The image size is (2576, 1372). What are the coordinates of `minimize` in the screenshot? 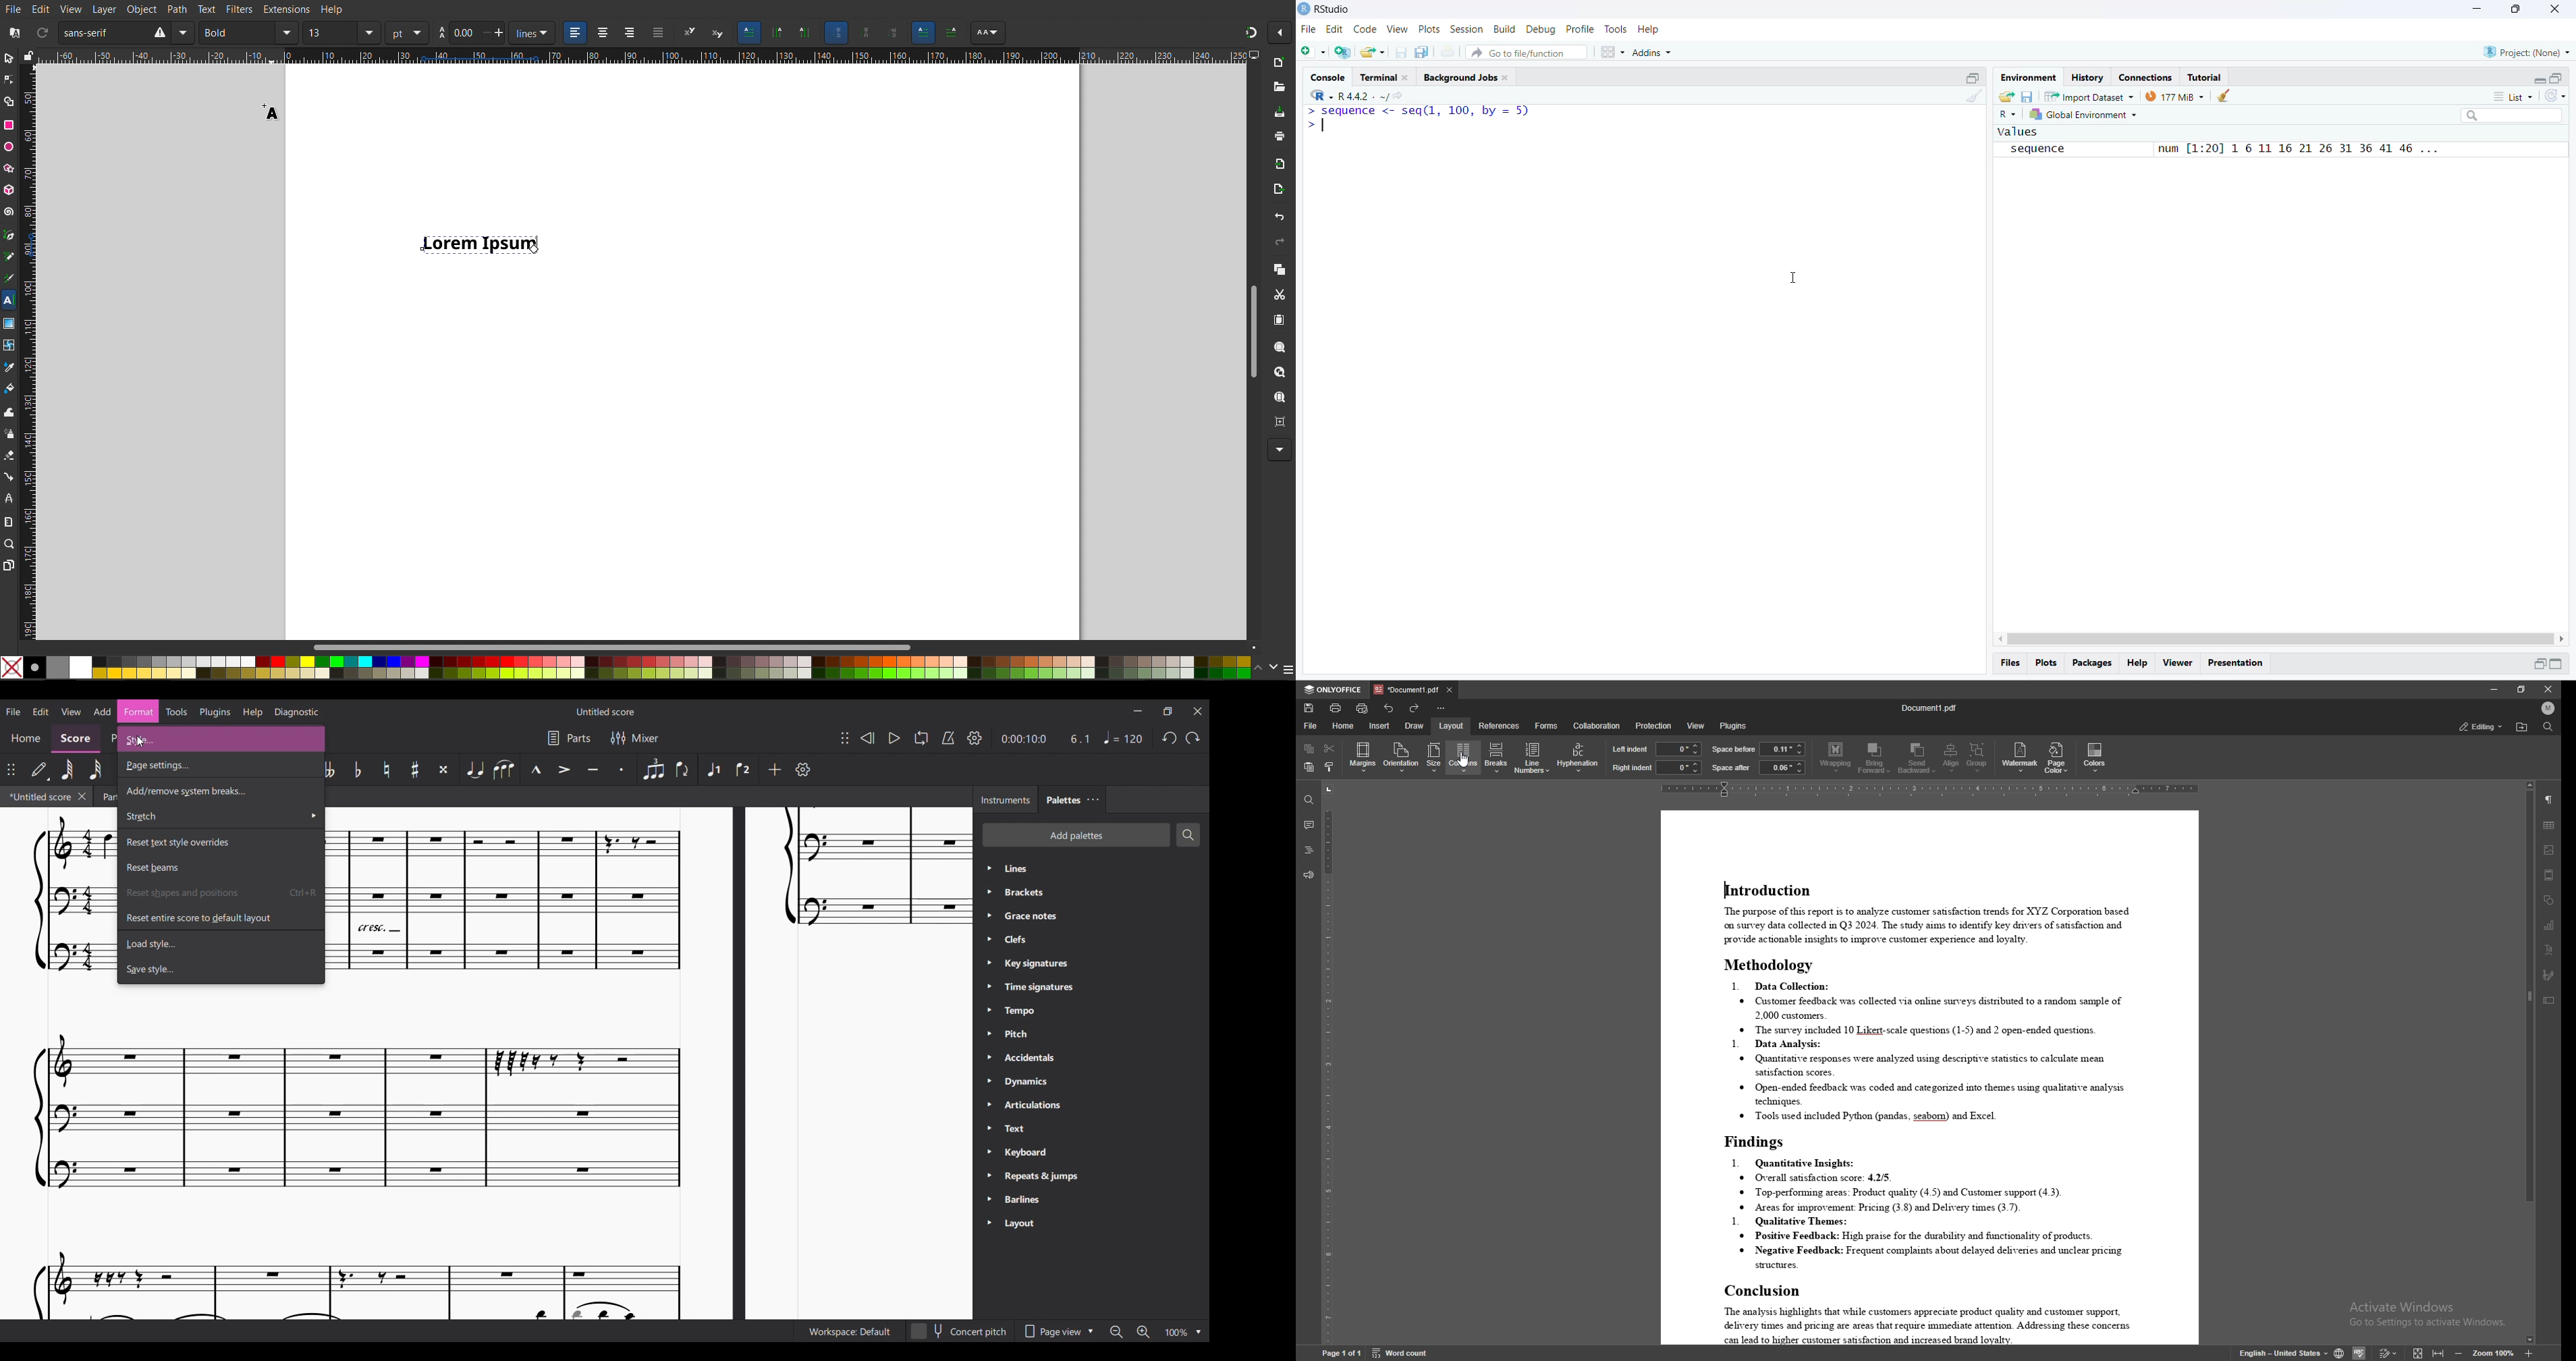 It's located at (2494, 689).